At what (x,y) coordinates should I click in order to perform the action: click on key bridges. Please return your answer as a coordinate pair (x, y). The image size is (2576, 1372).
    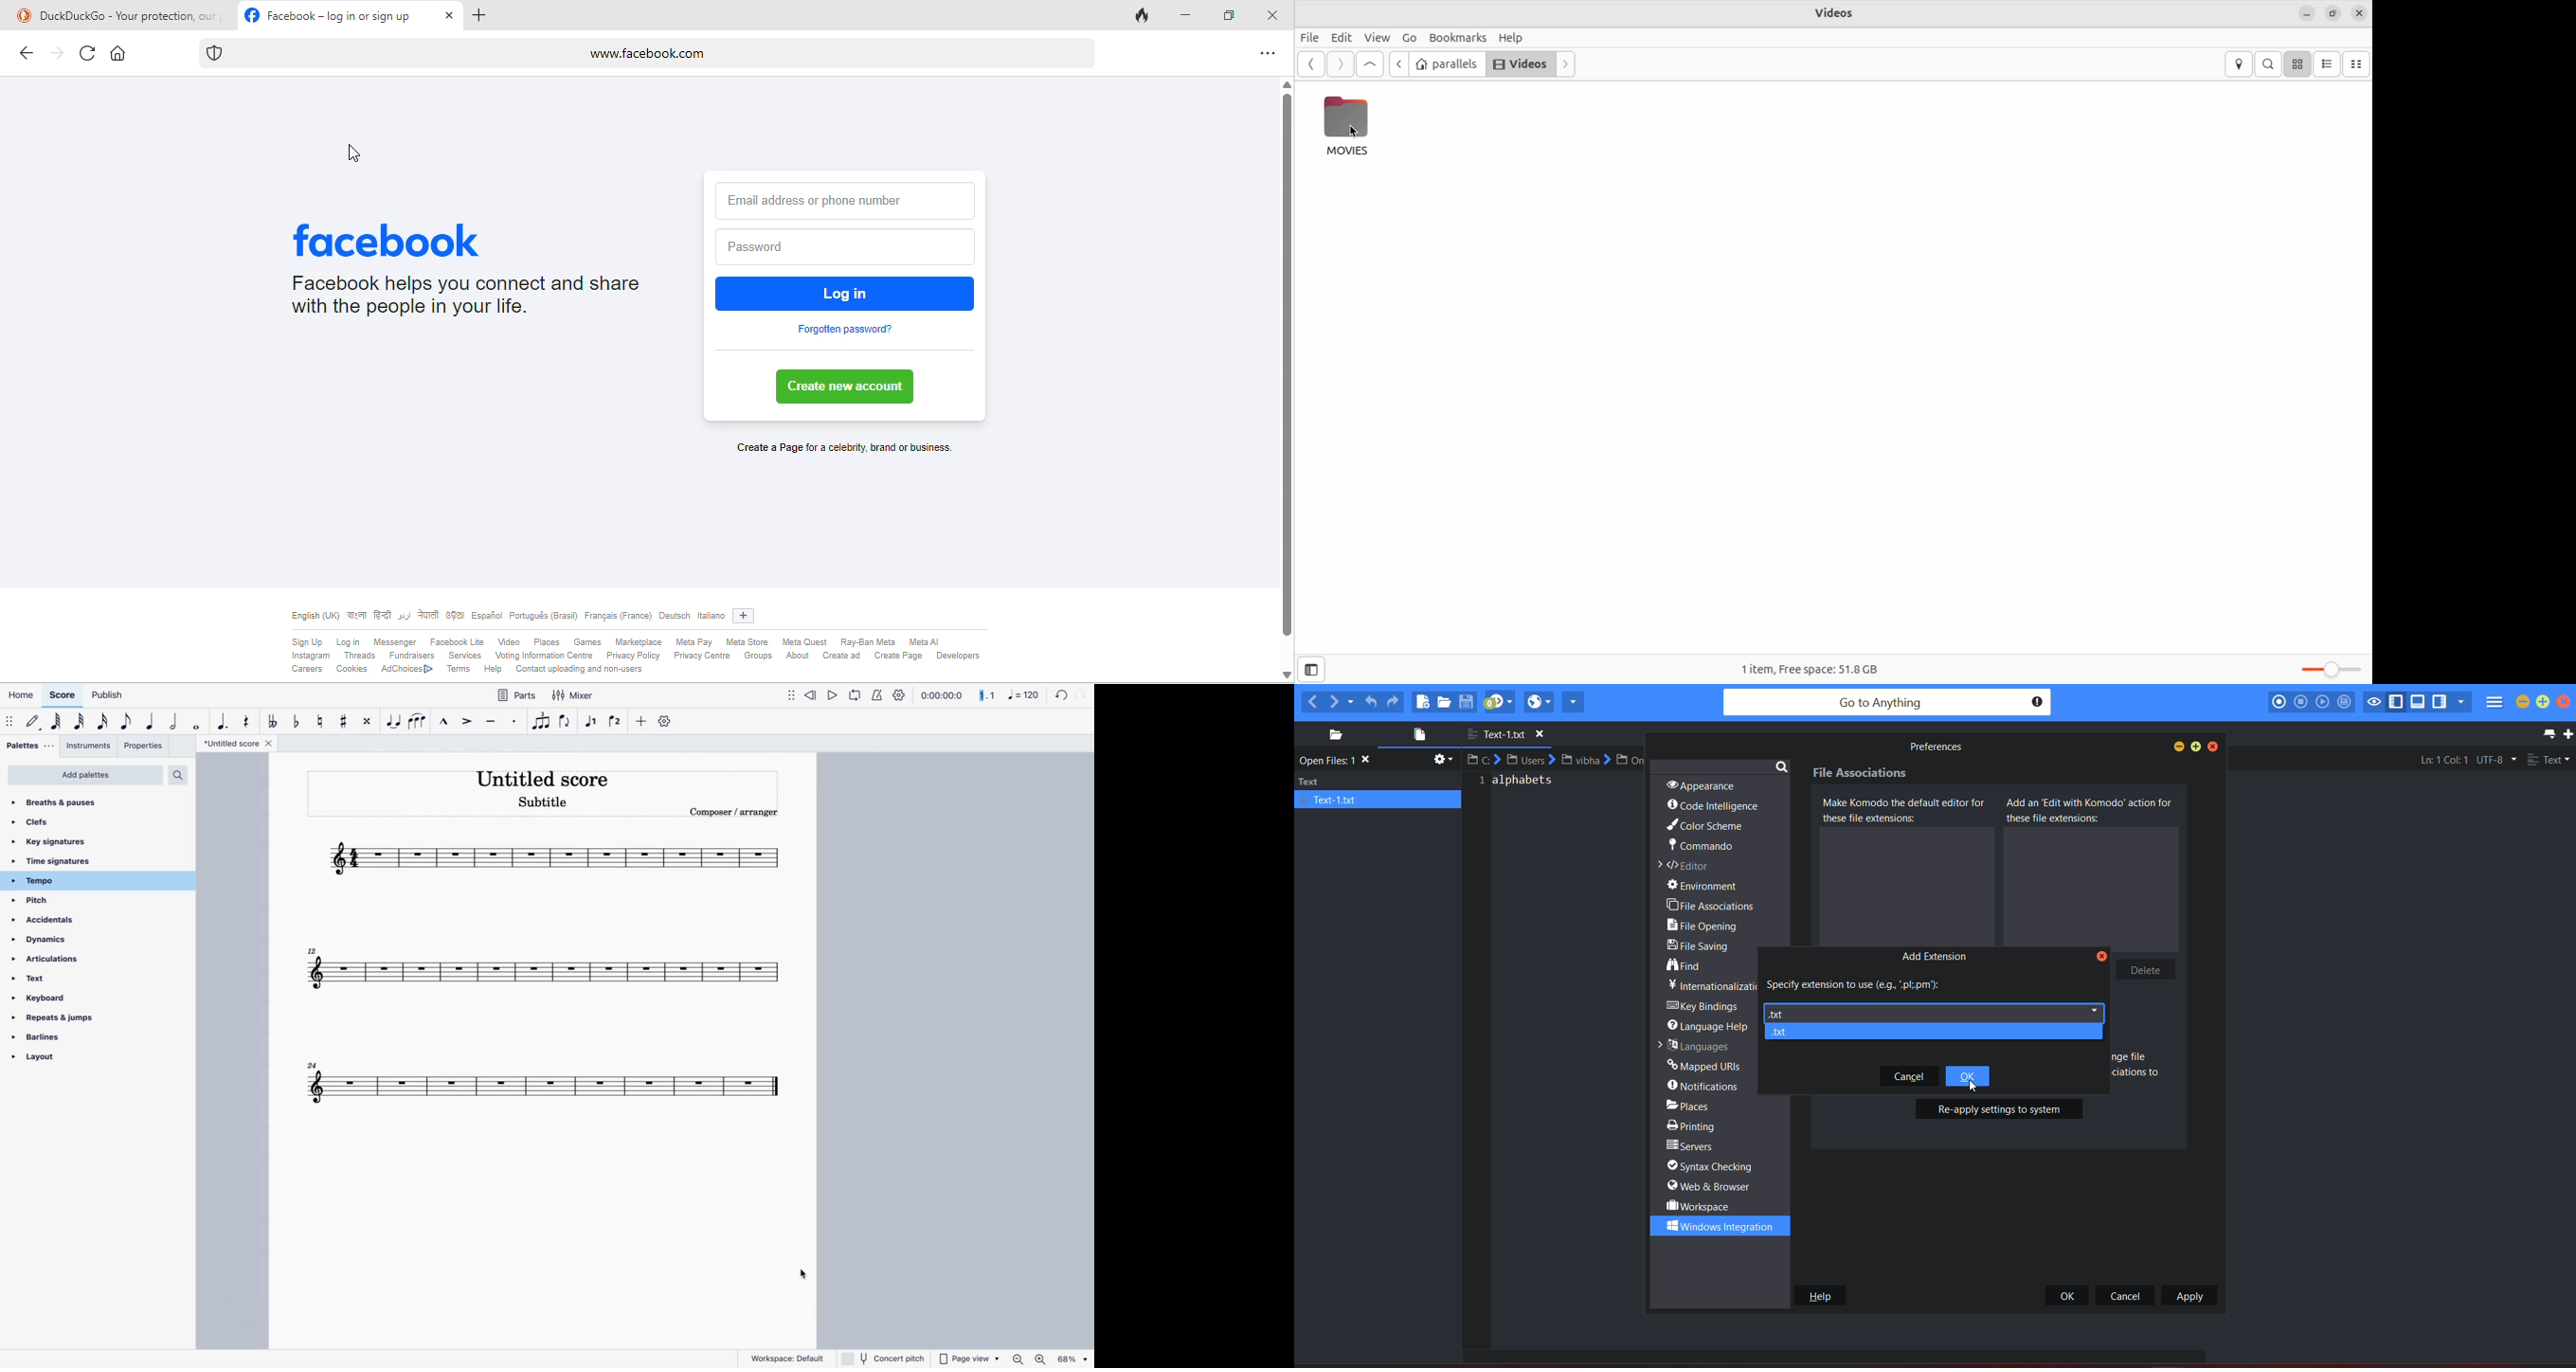
    Looking at the image, I should click on (1706, 1007).